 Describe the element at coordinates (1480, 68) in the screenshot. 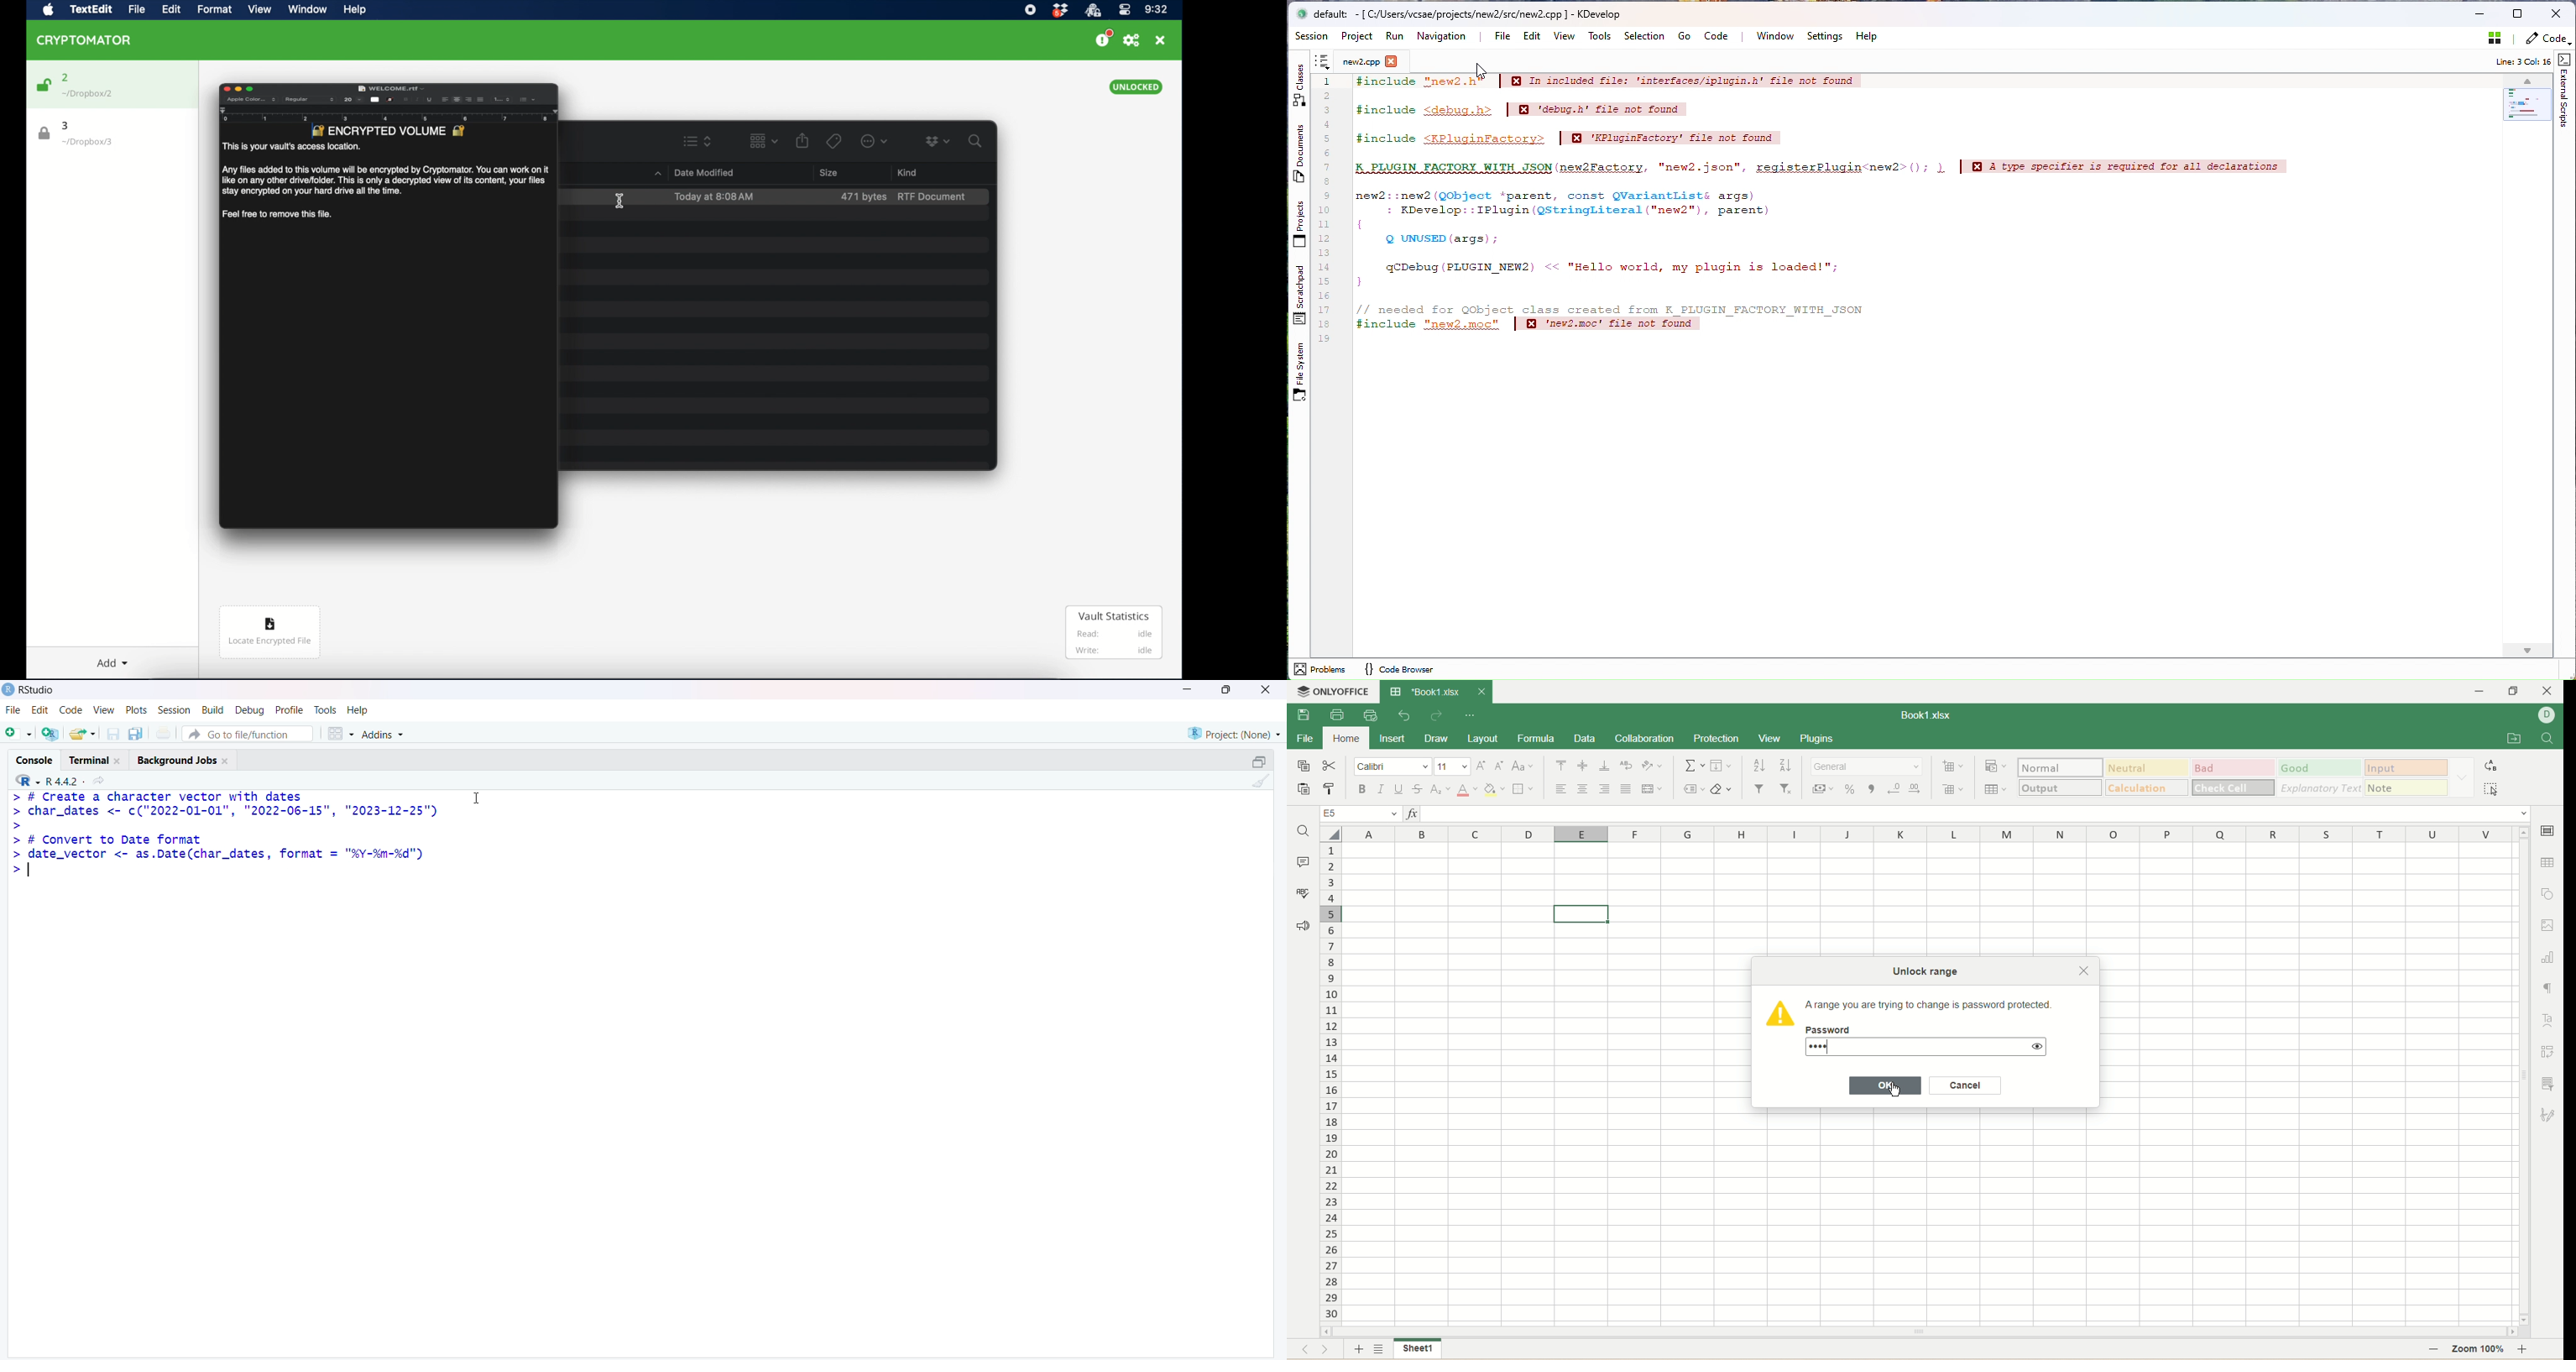

I see `cursor` at that location.